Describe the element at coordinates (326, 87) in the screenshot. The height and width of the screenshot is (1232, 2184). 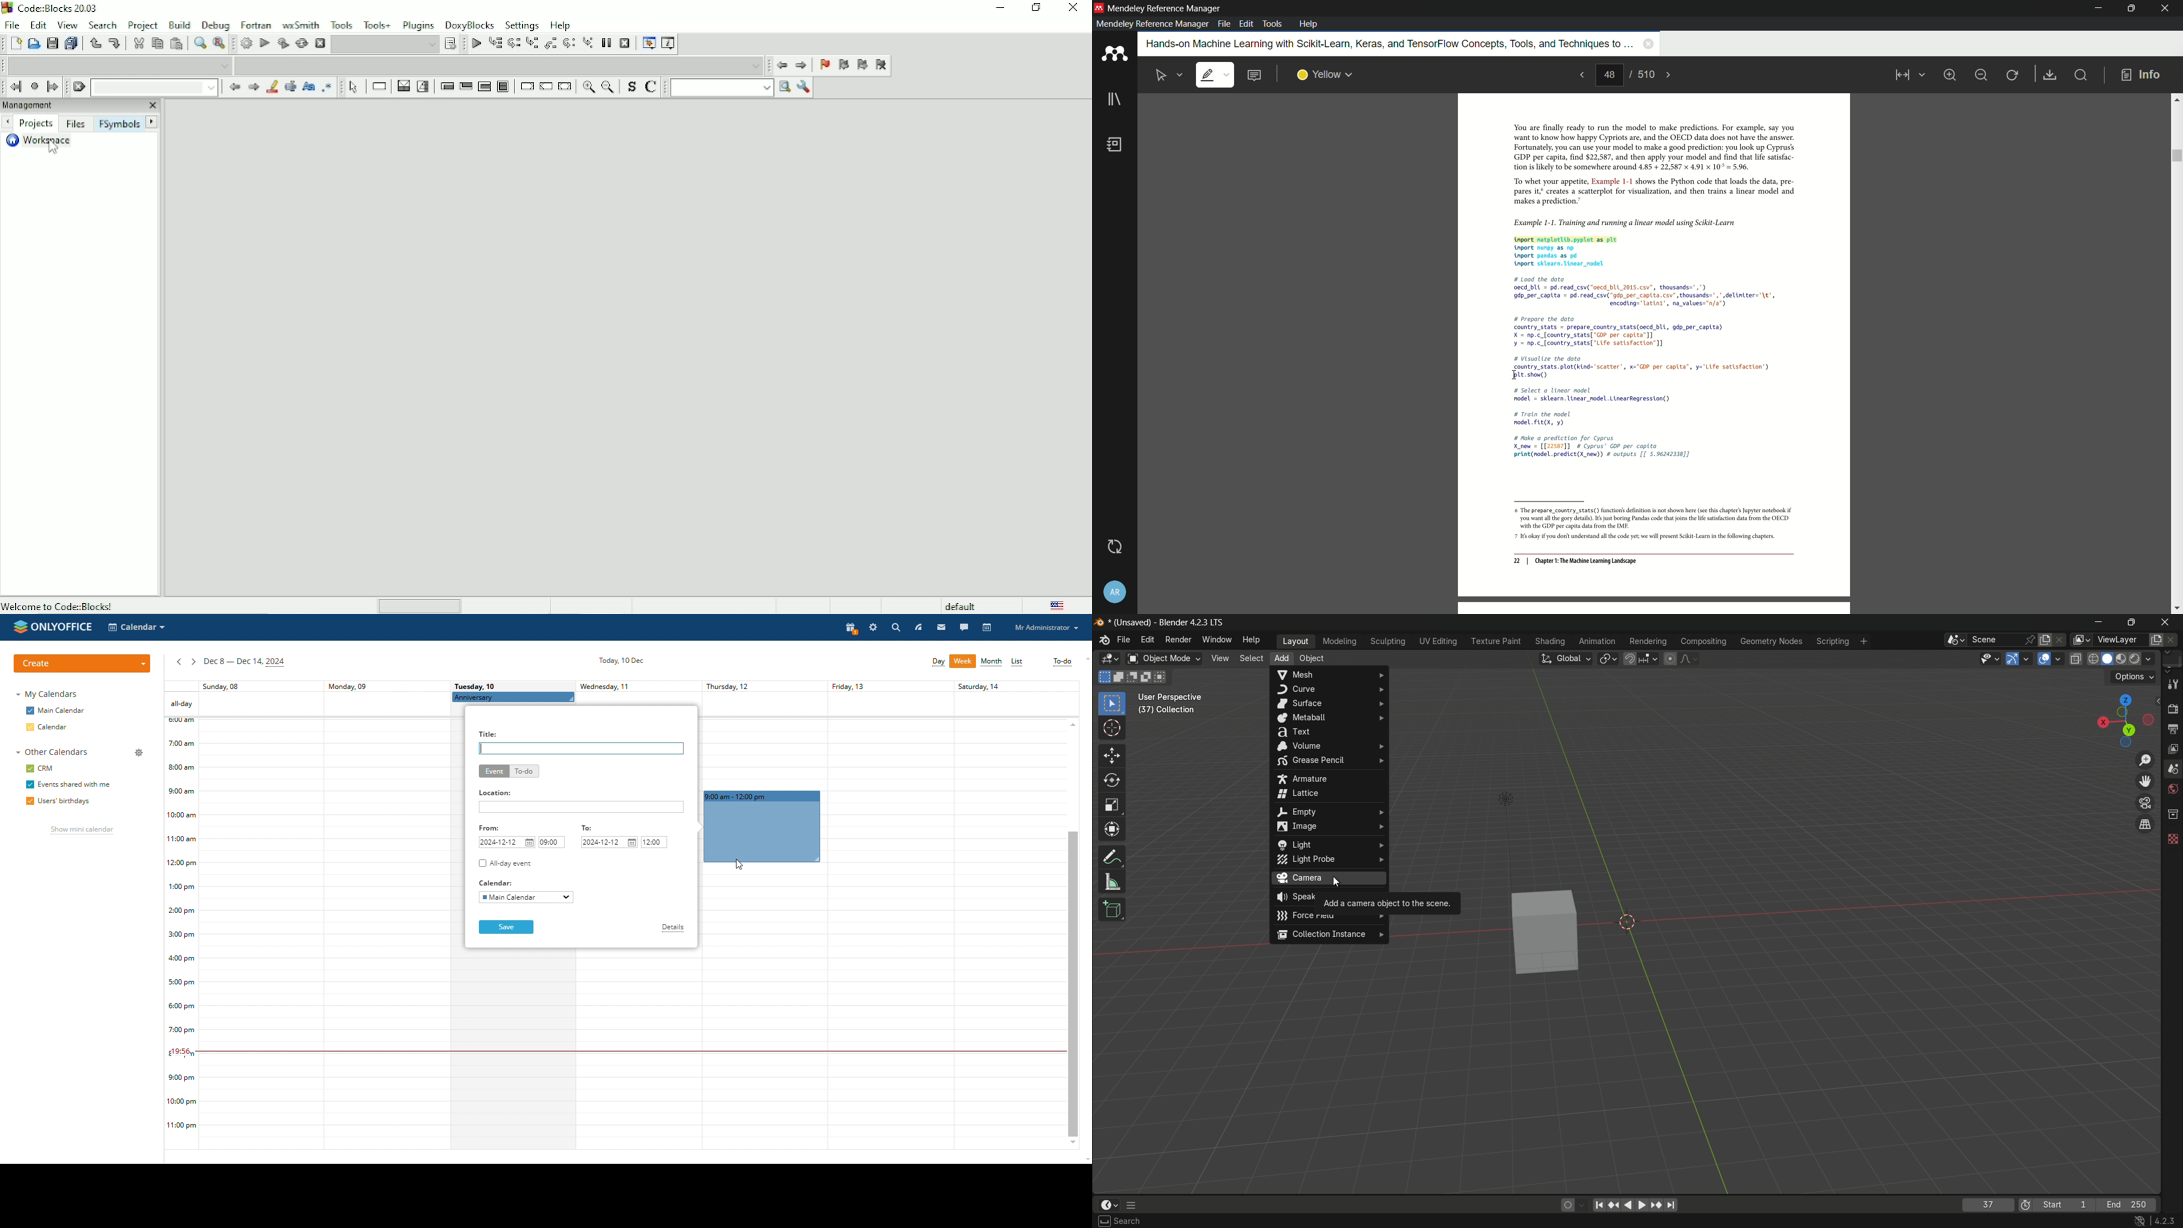
I see `Use regex` at that location.